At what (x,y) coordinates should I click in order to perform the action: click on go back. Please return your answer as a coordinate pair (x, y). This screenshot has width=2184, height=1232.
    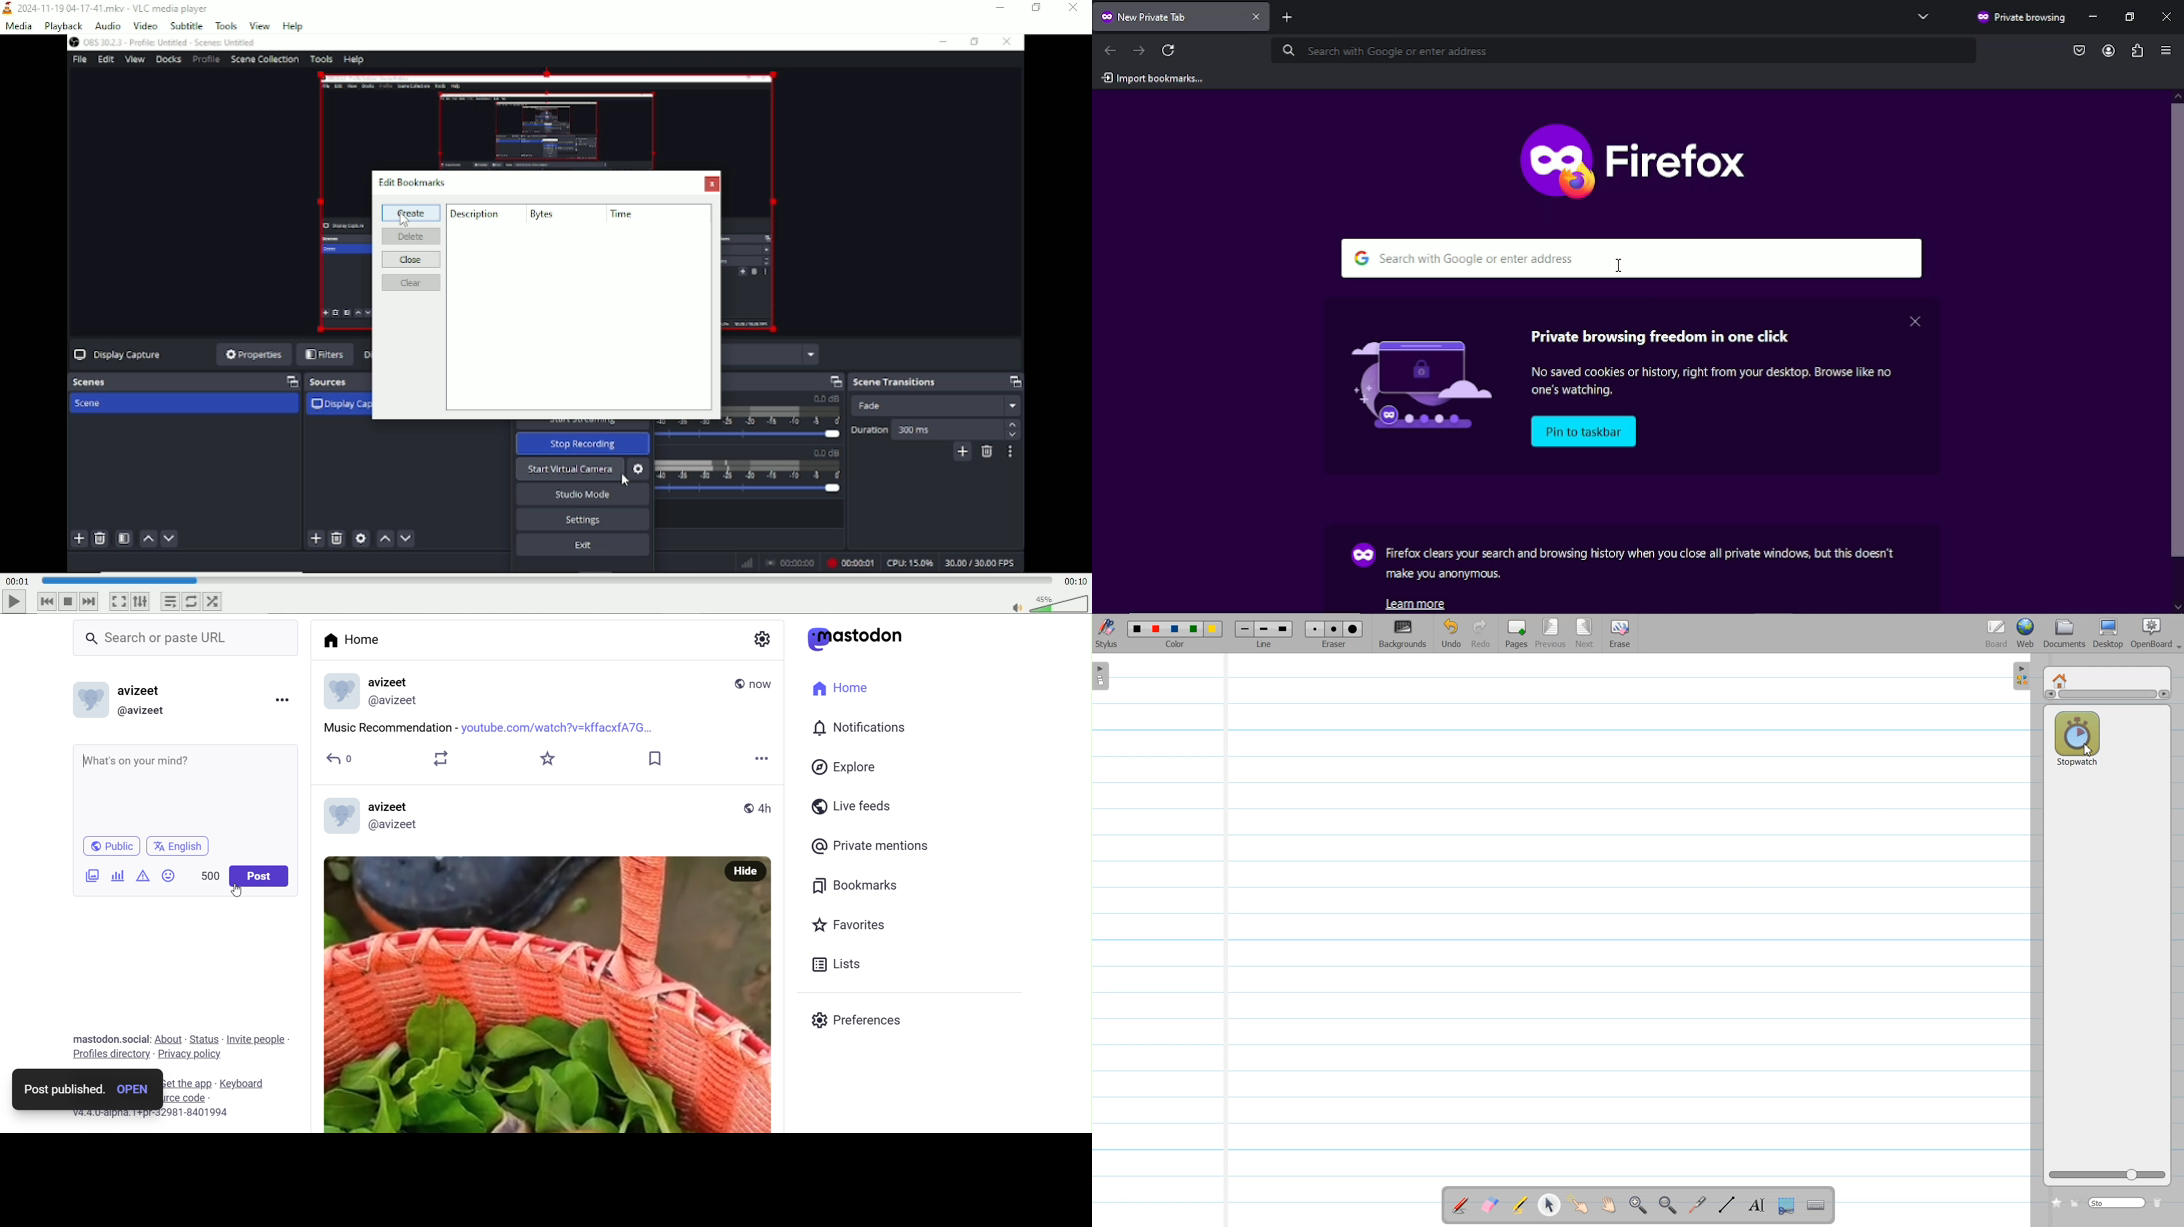
    Looking at the image, I should click on (1111, 49).